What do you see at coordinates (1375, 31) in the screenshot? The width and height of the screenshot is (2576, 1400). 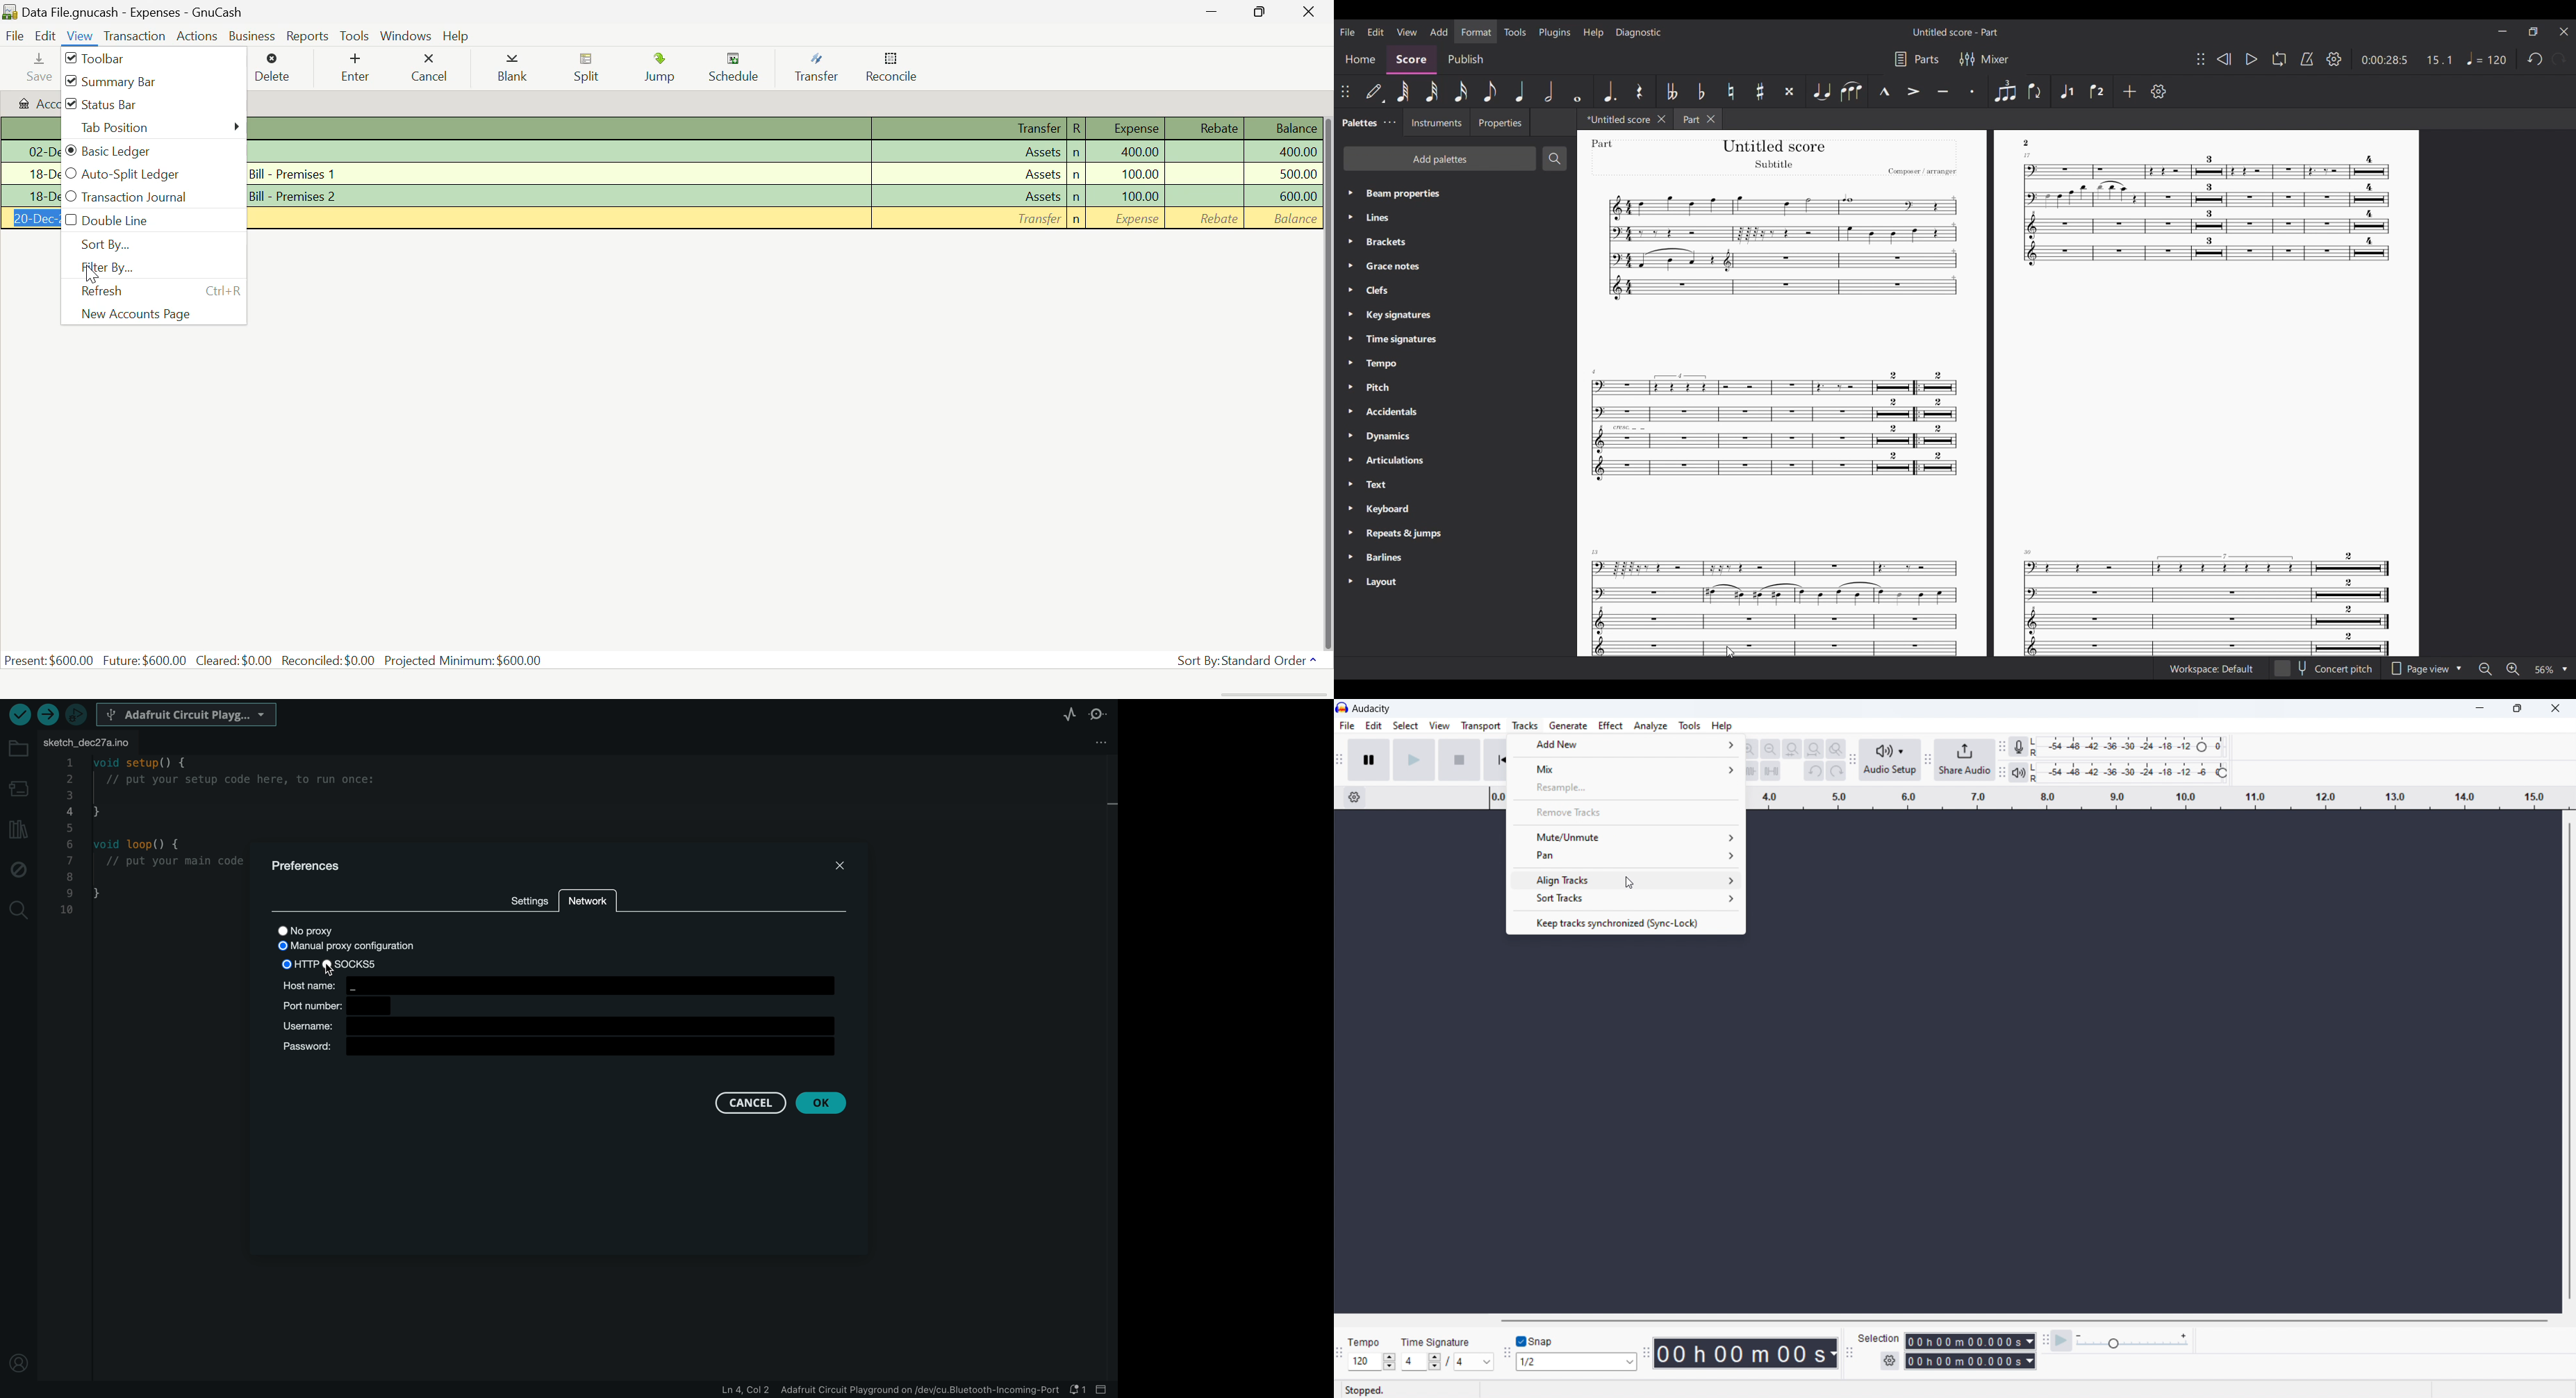 I see `Edit menu` at bounding box center [1375, 31].